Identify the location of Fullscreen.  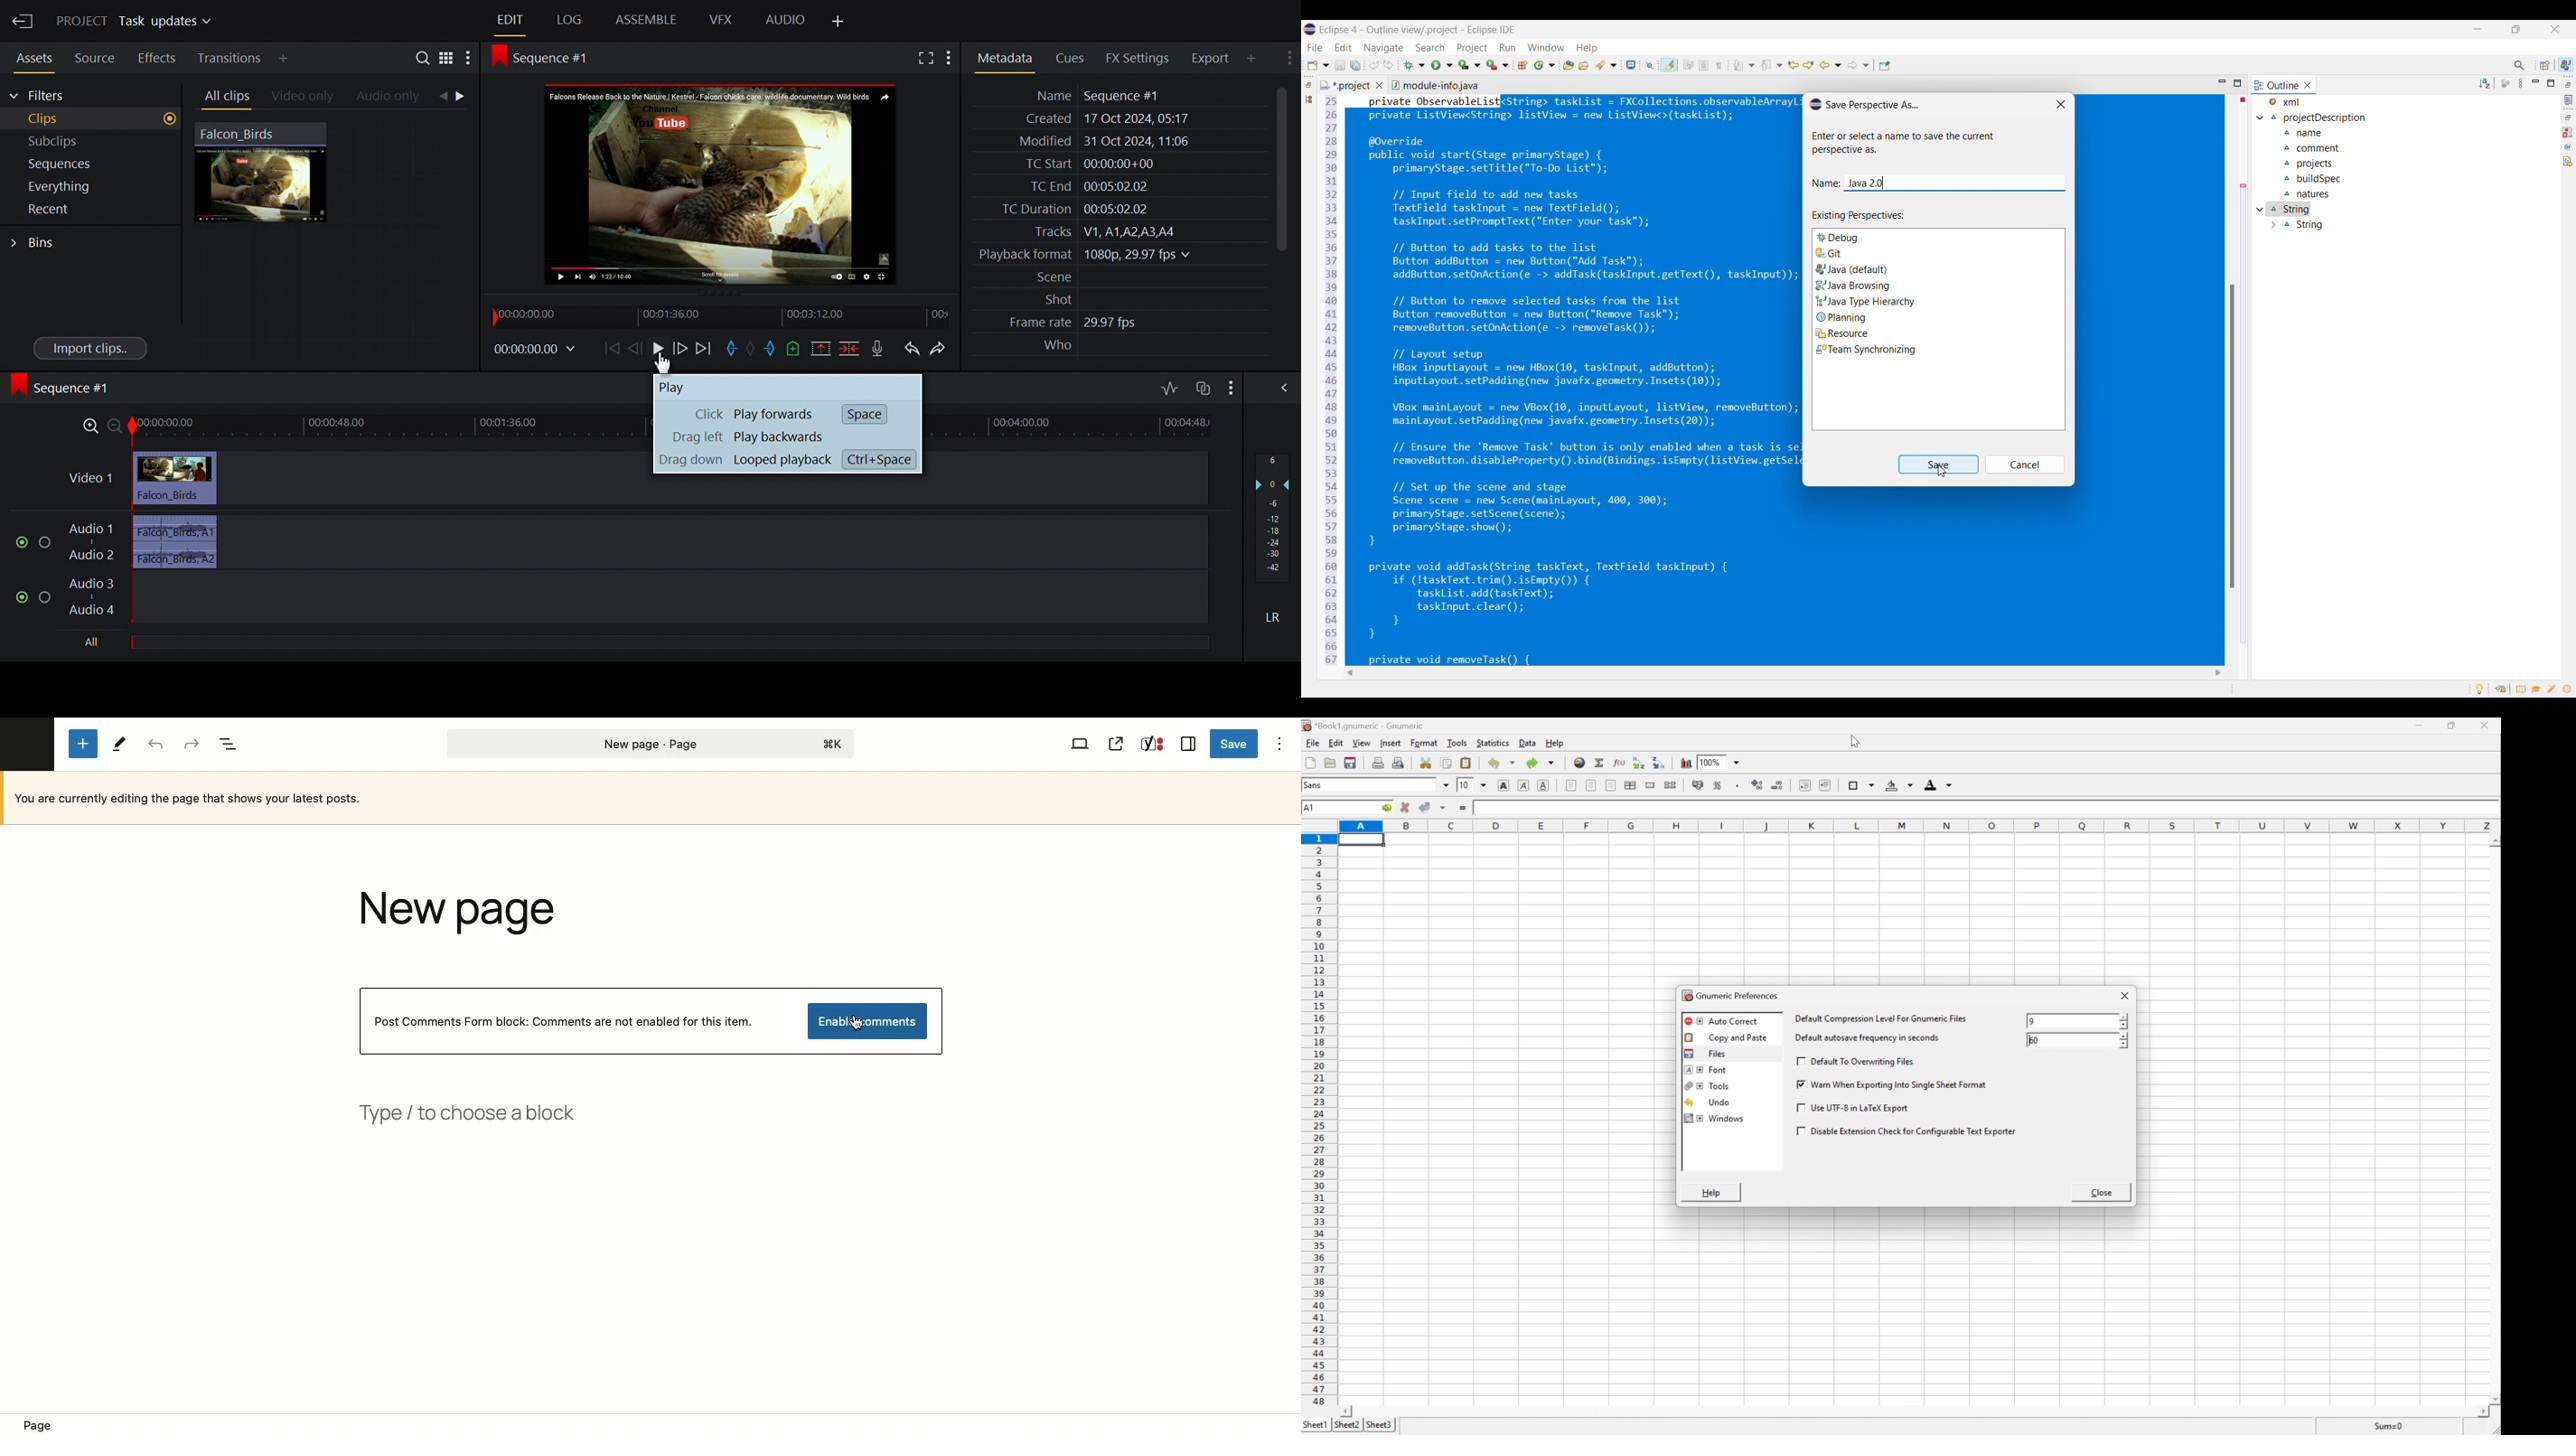
(923, 57).